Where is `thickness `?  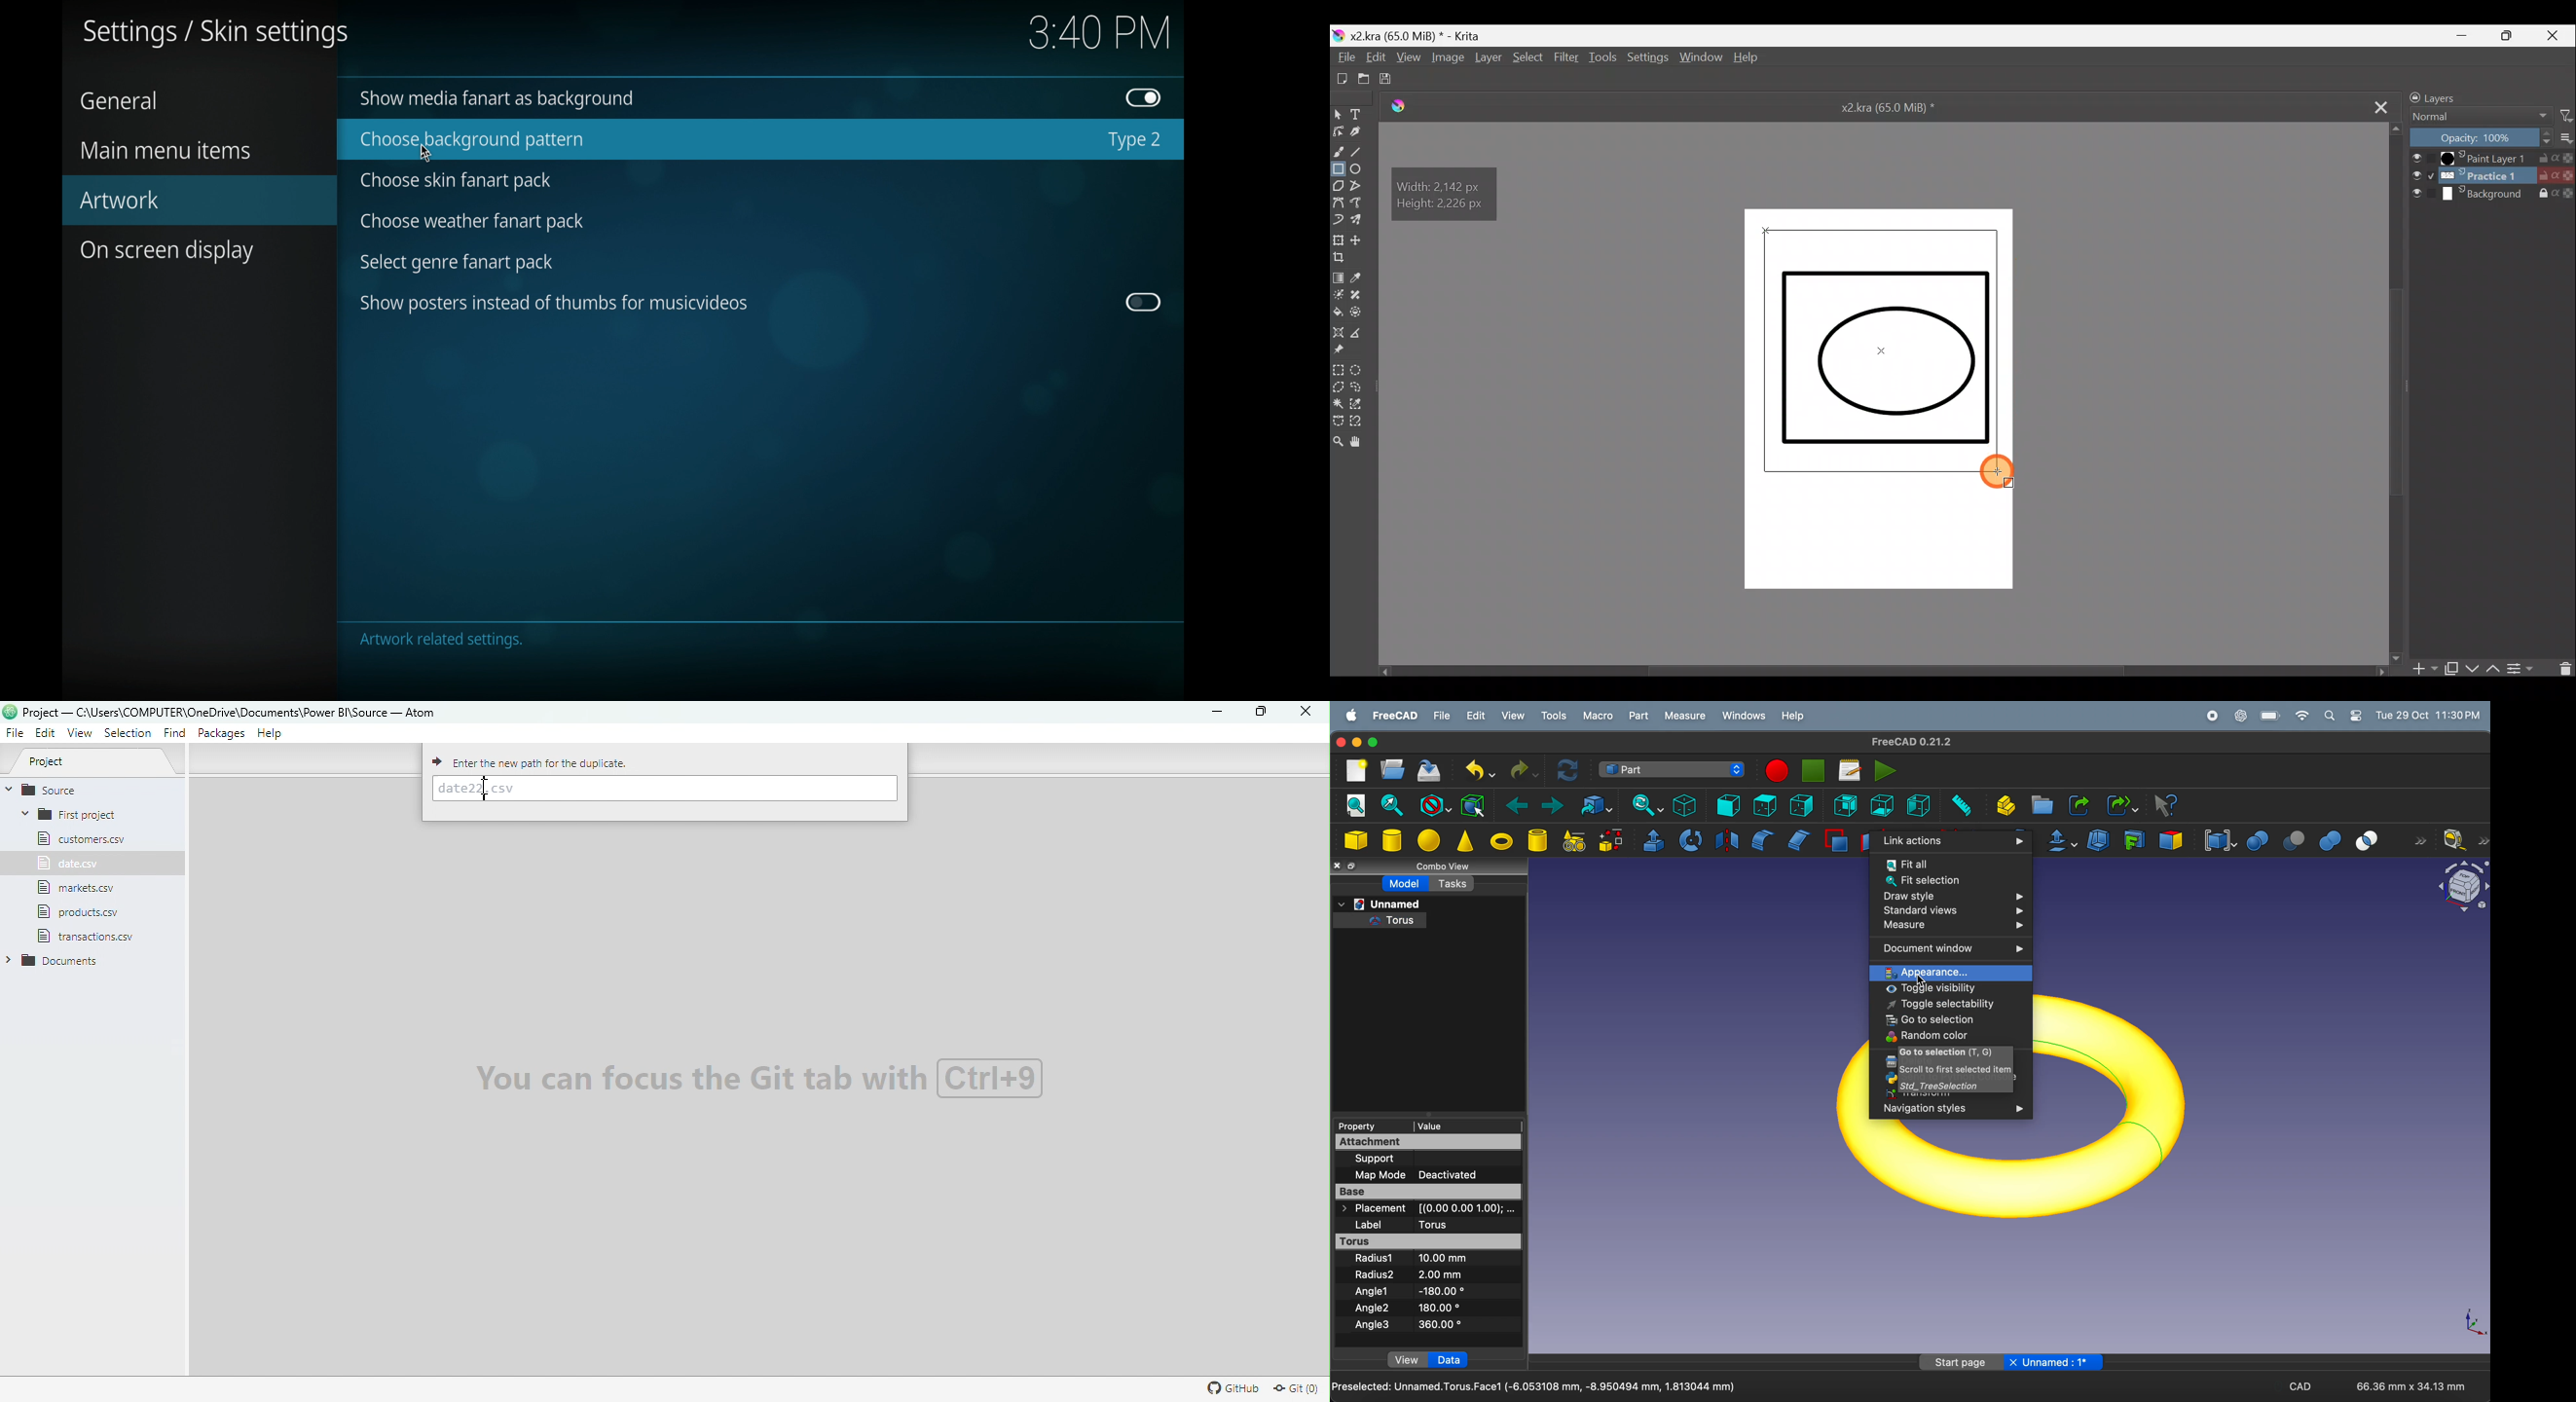
thickness  is located at coordinates (2098, 840).